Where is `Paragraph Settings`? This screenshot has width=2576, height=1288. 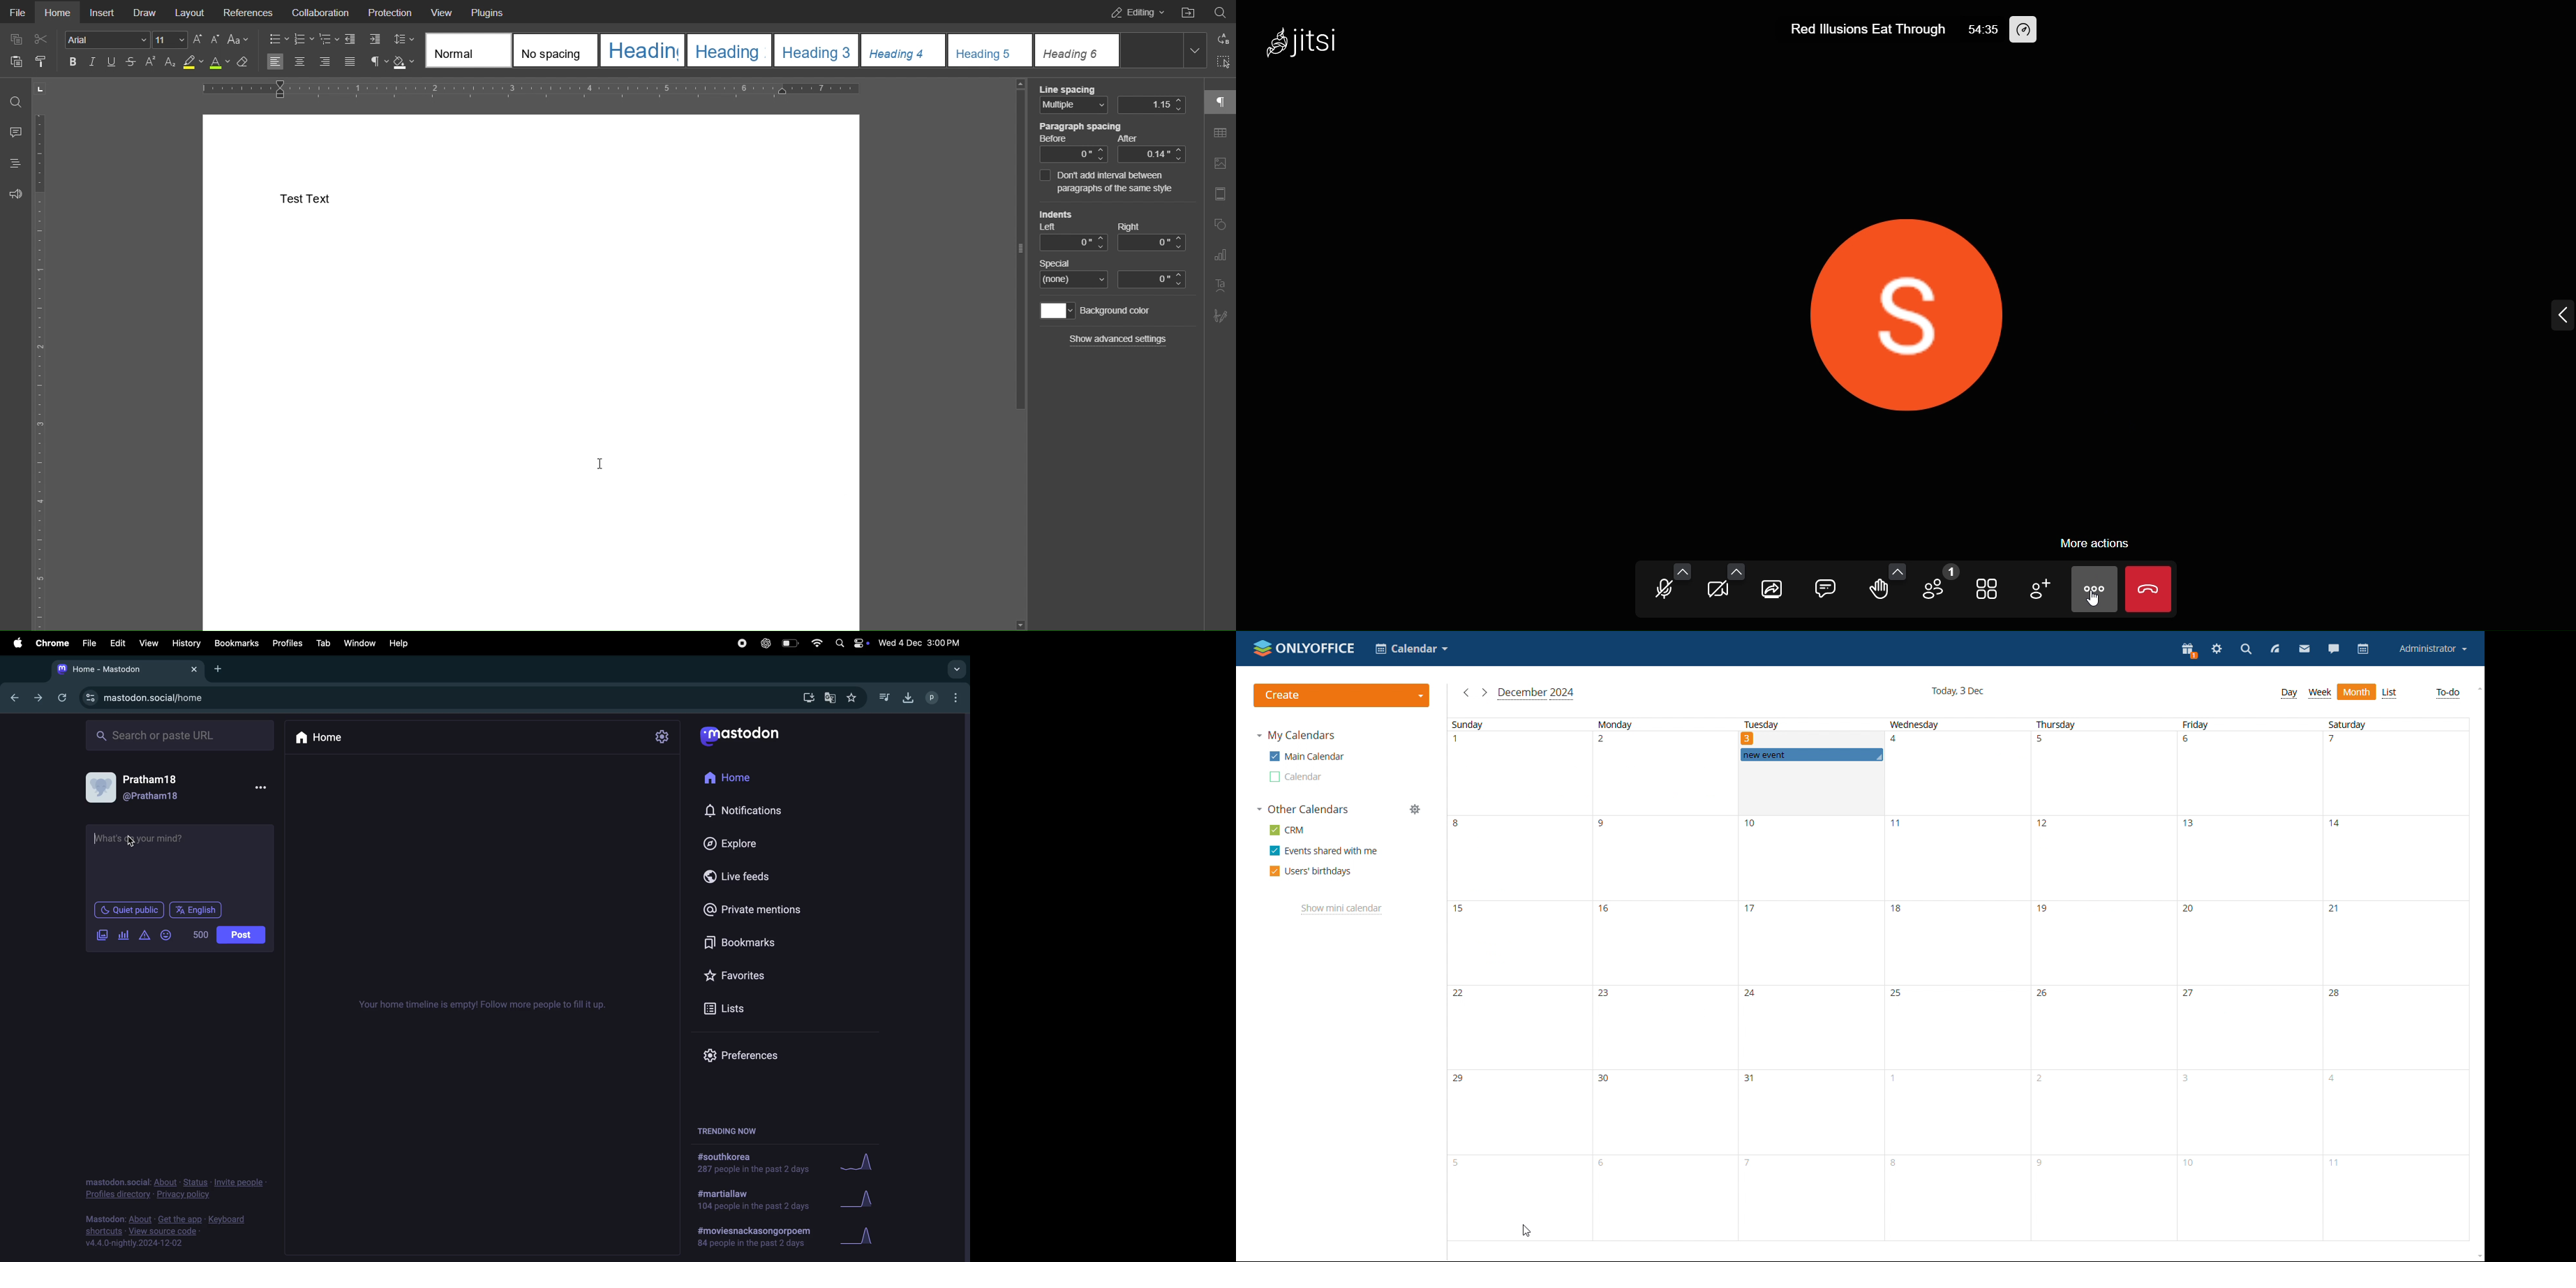 Paragraph Settings is located at coordinates (379, 62).